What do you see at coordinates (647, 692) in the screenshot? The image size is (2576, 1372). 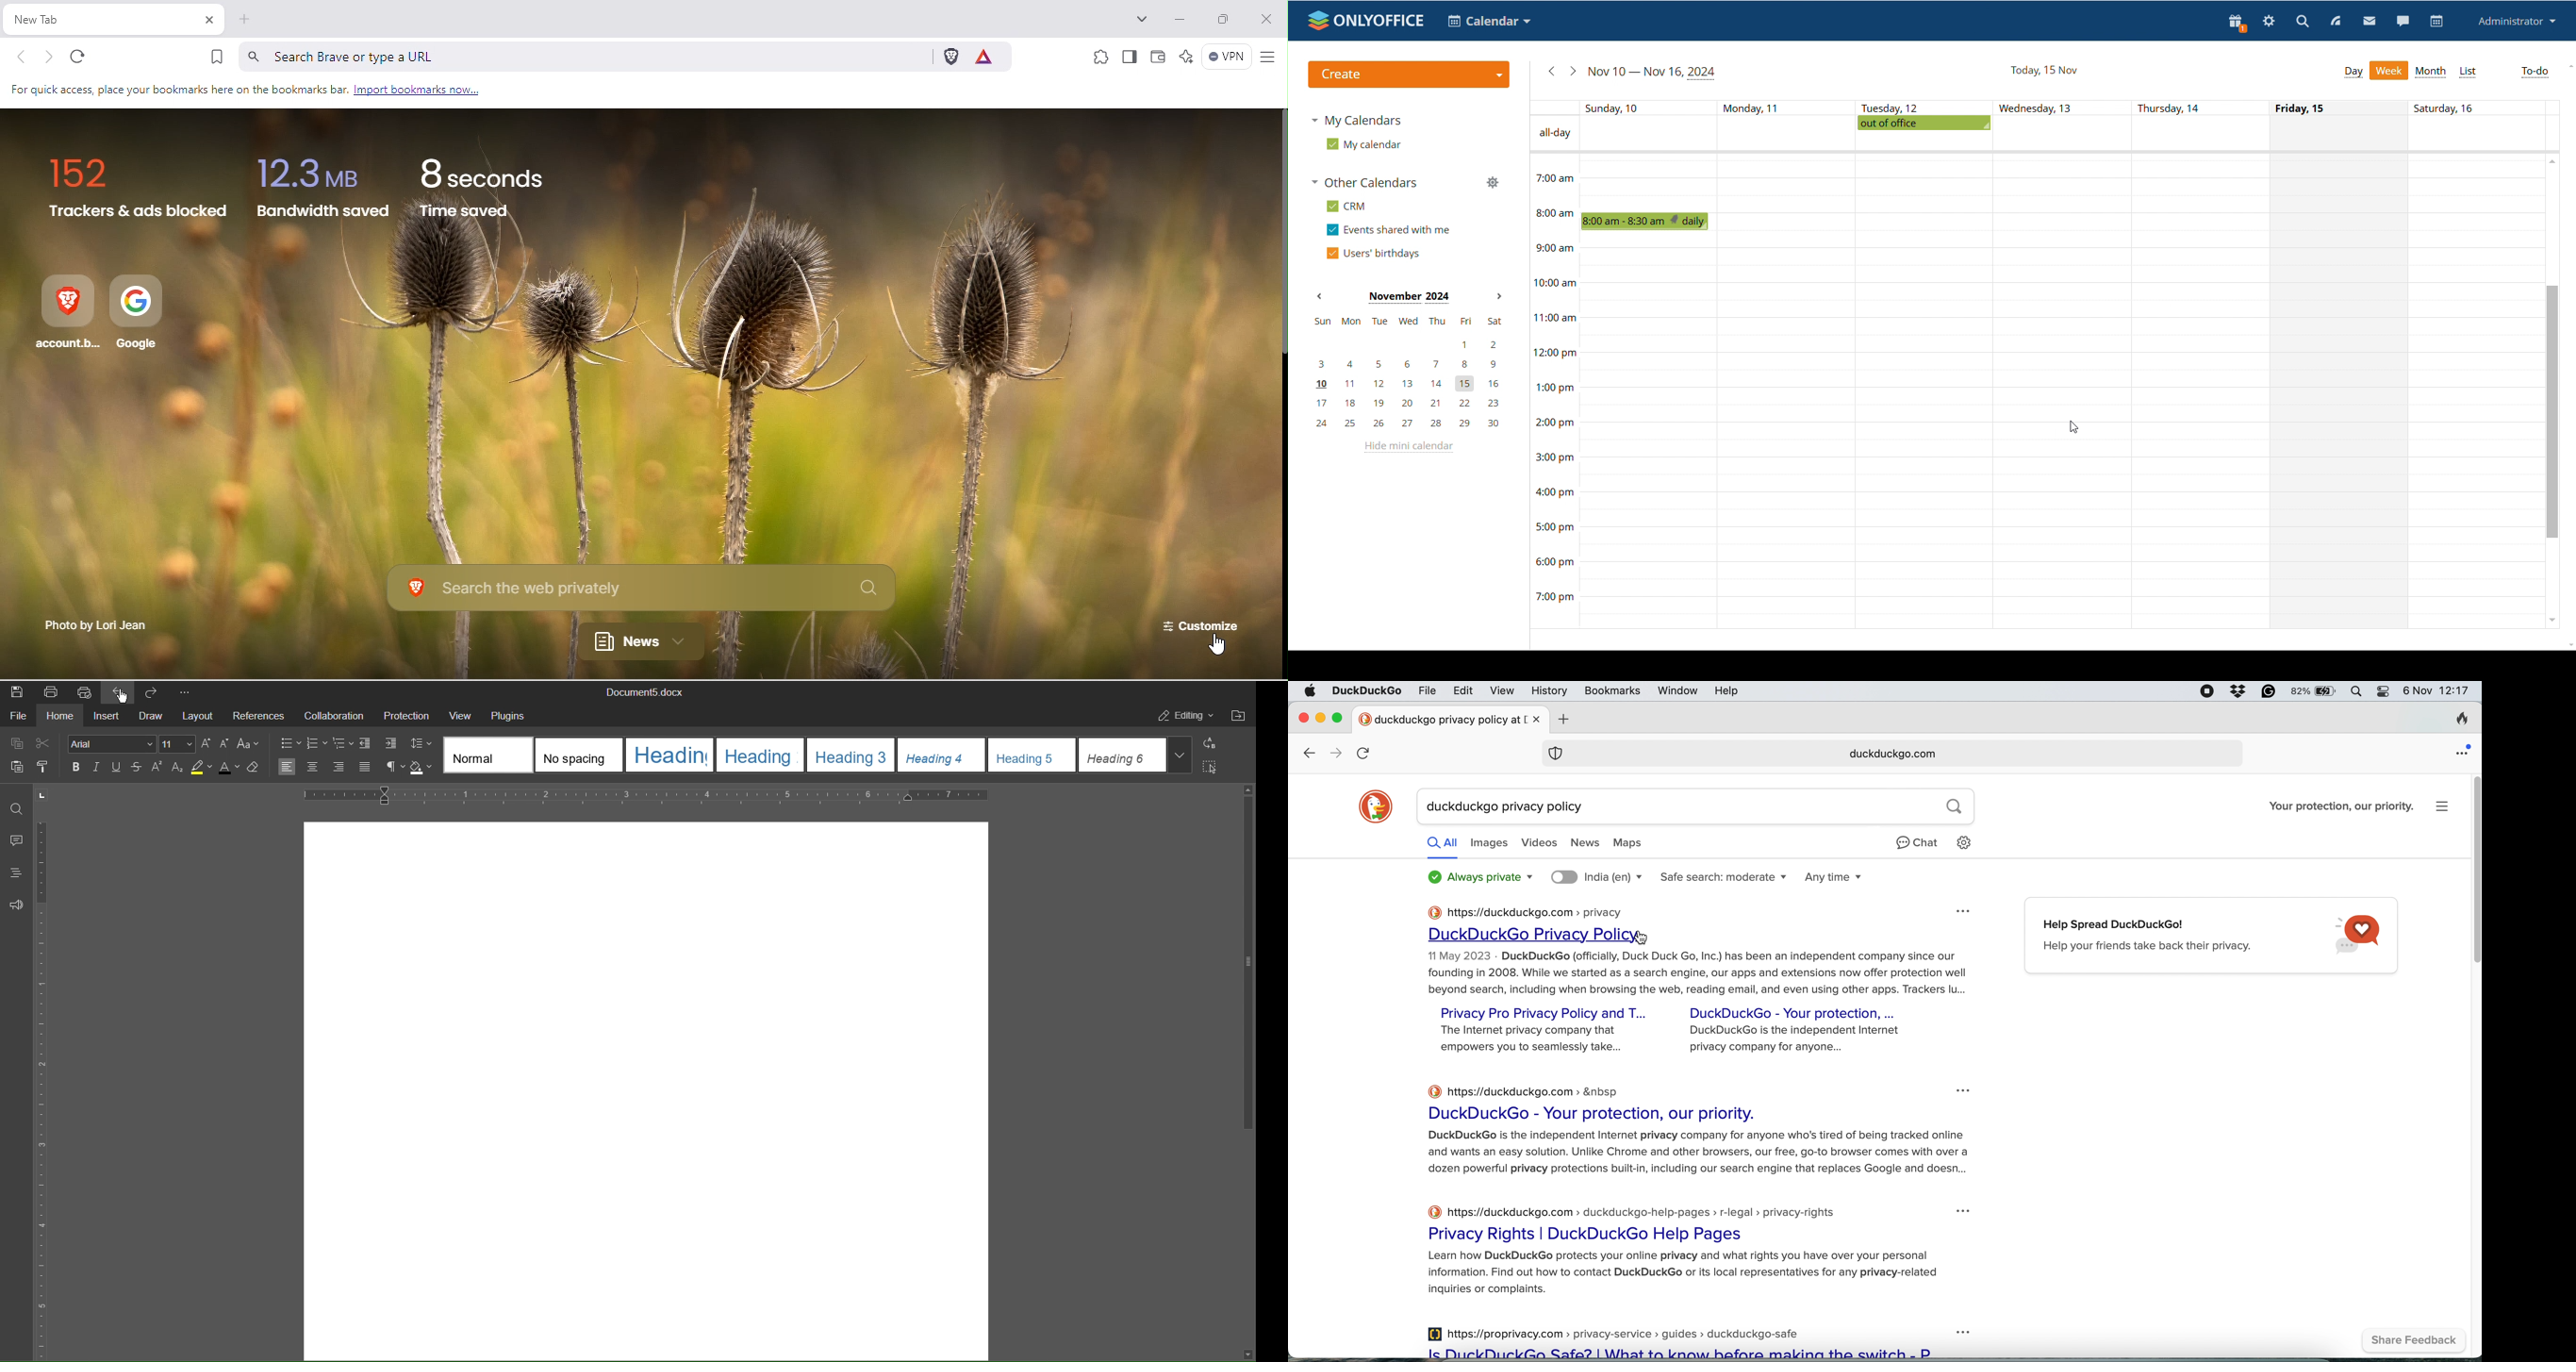 I see `Document5.docx` at bounding box center [647, 692].